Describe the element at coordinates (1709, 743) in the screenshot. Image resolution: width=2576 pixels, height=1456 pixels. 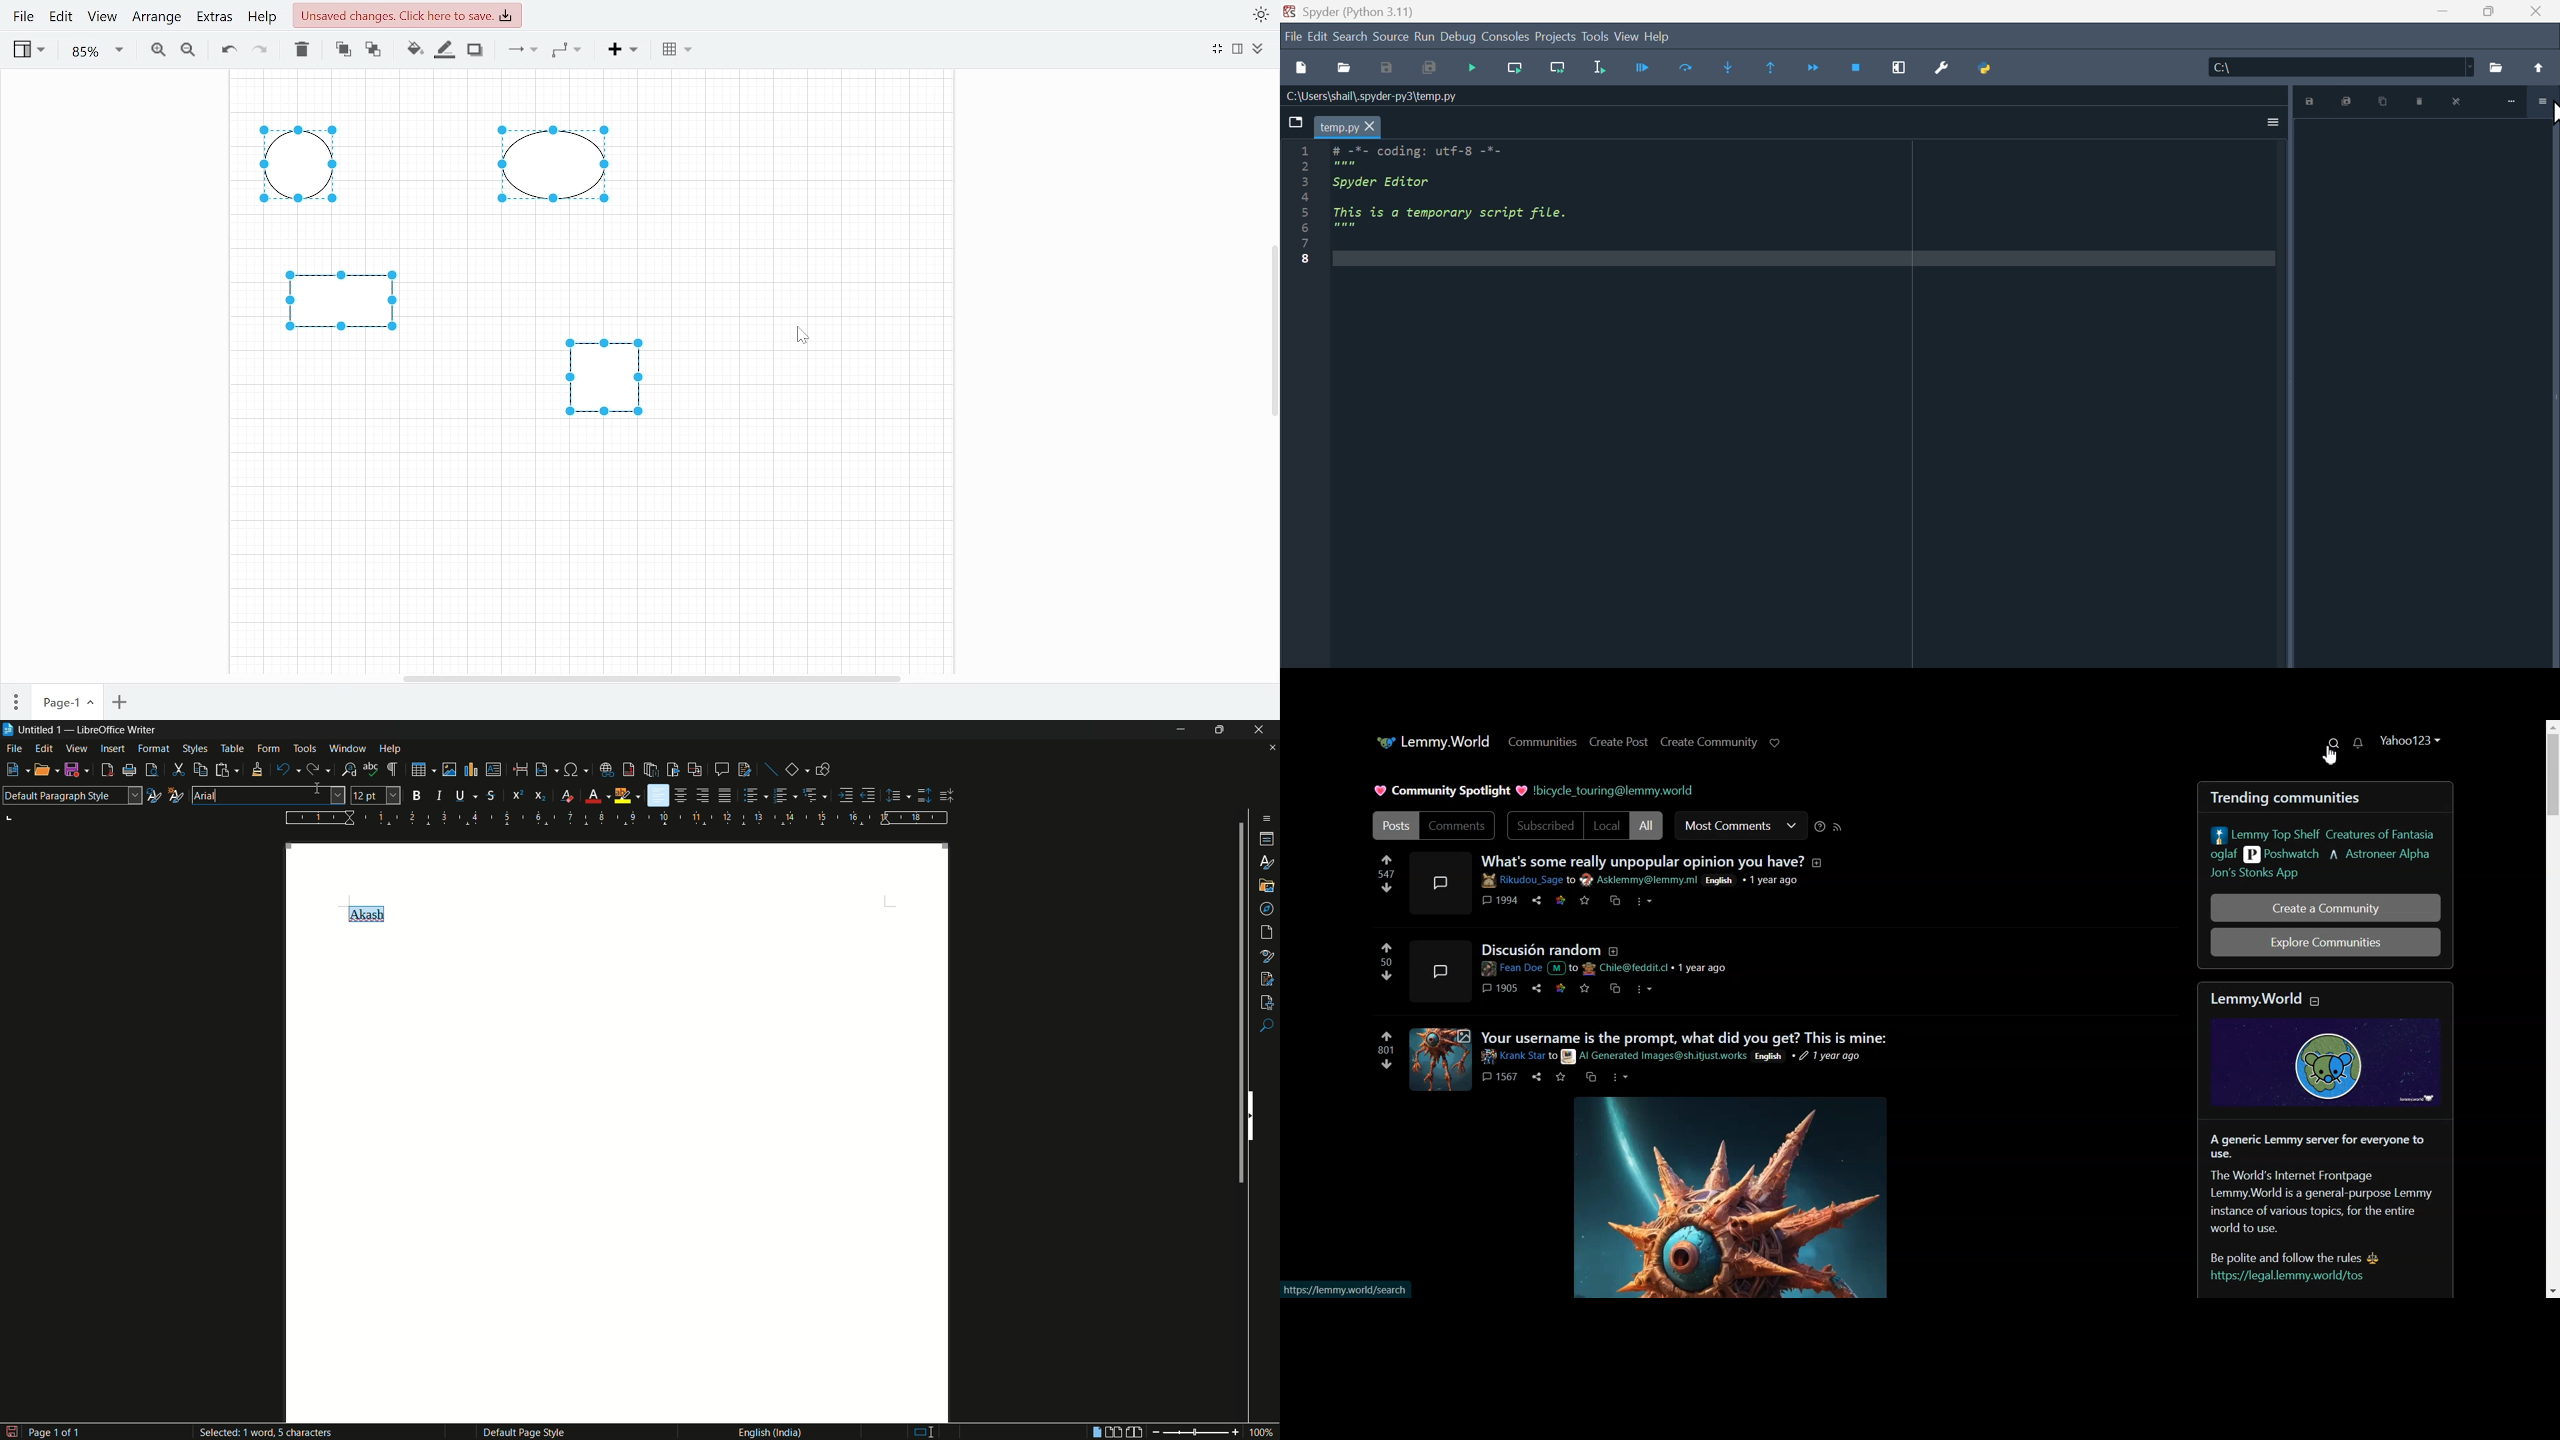
I see `Create Community ` at that location.